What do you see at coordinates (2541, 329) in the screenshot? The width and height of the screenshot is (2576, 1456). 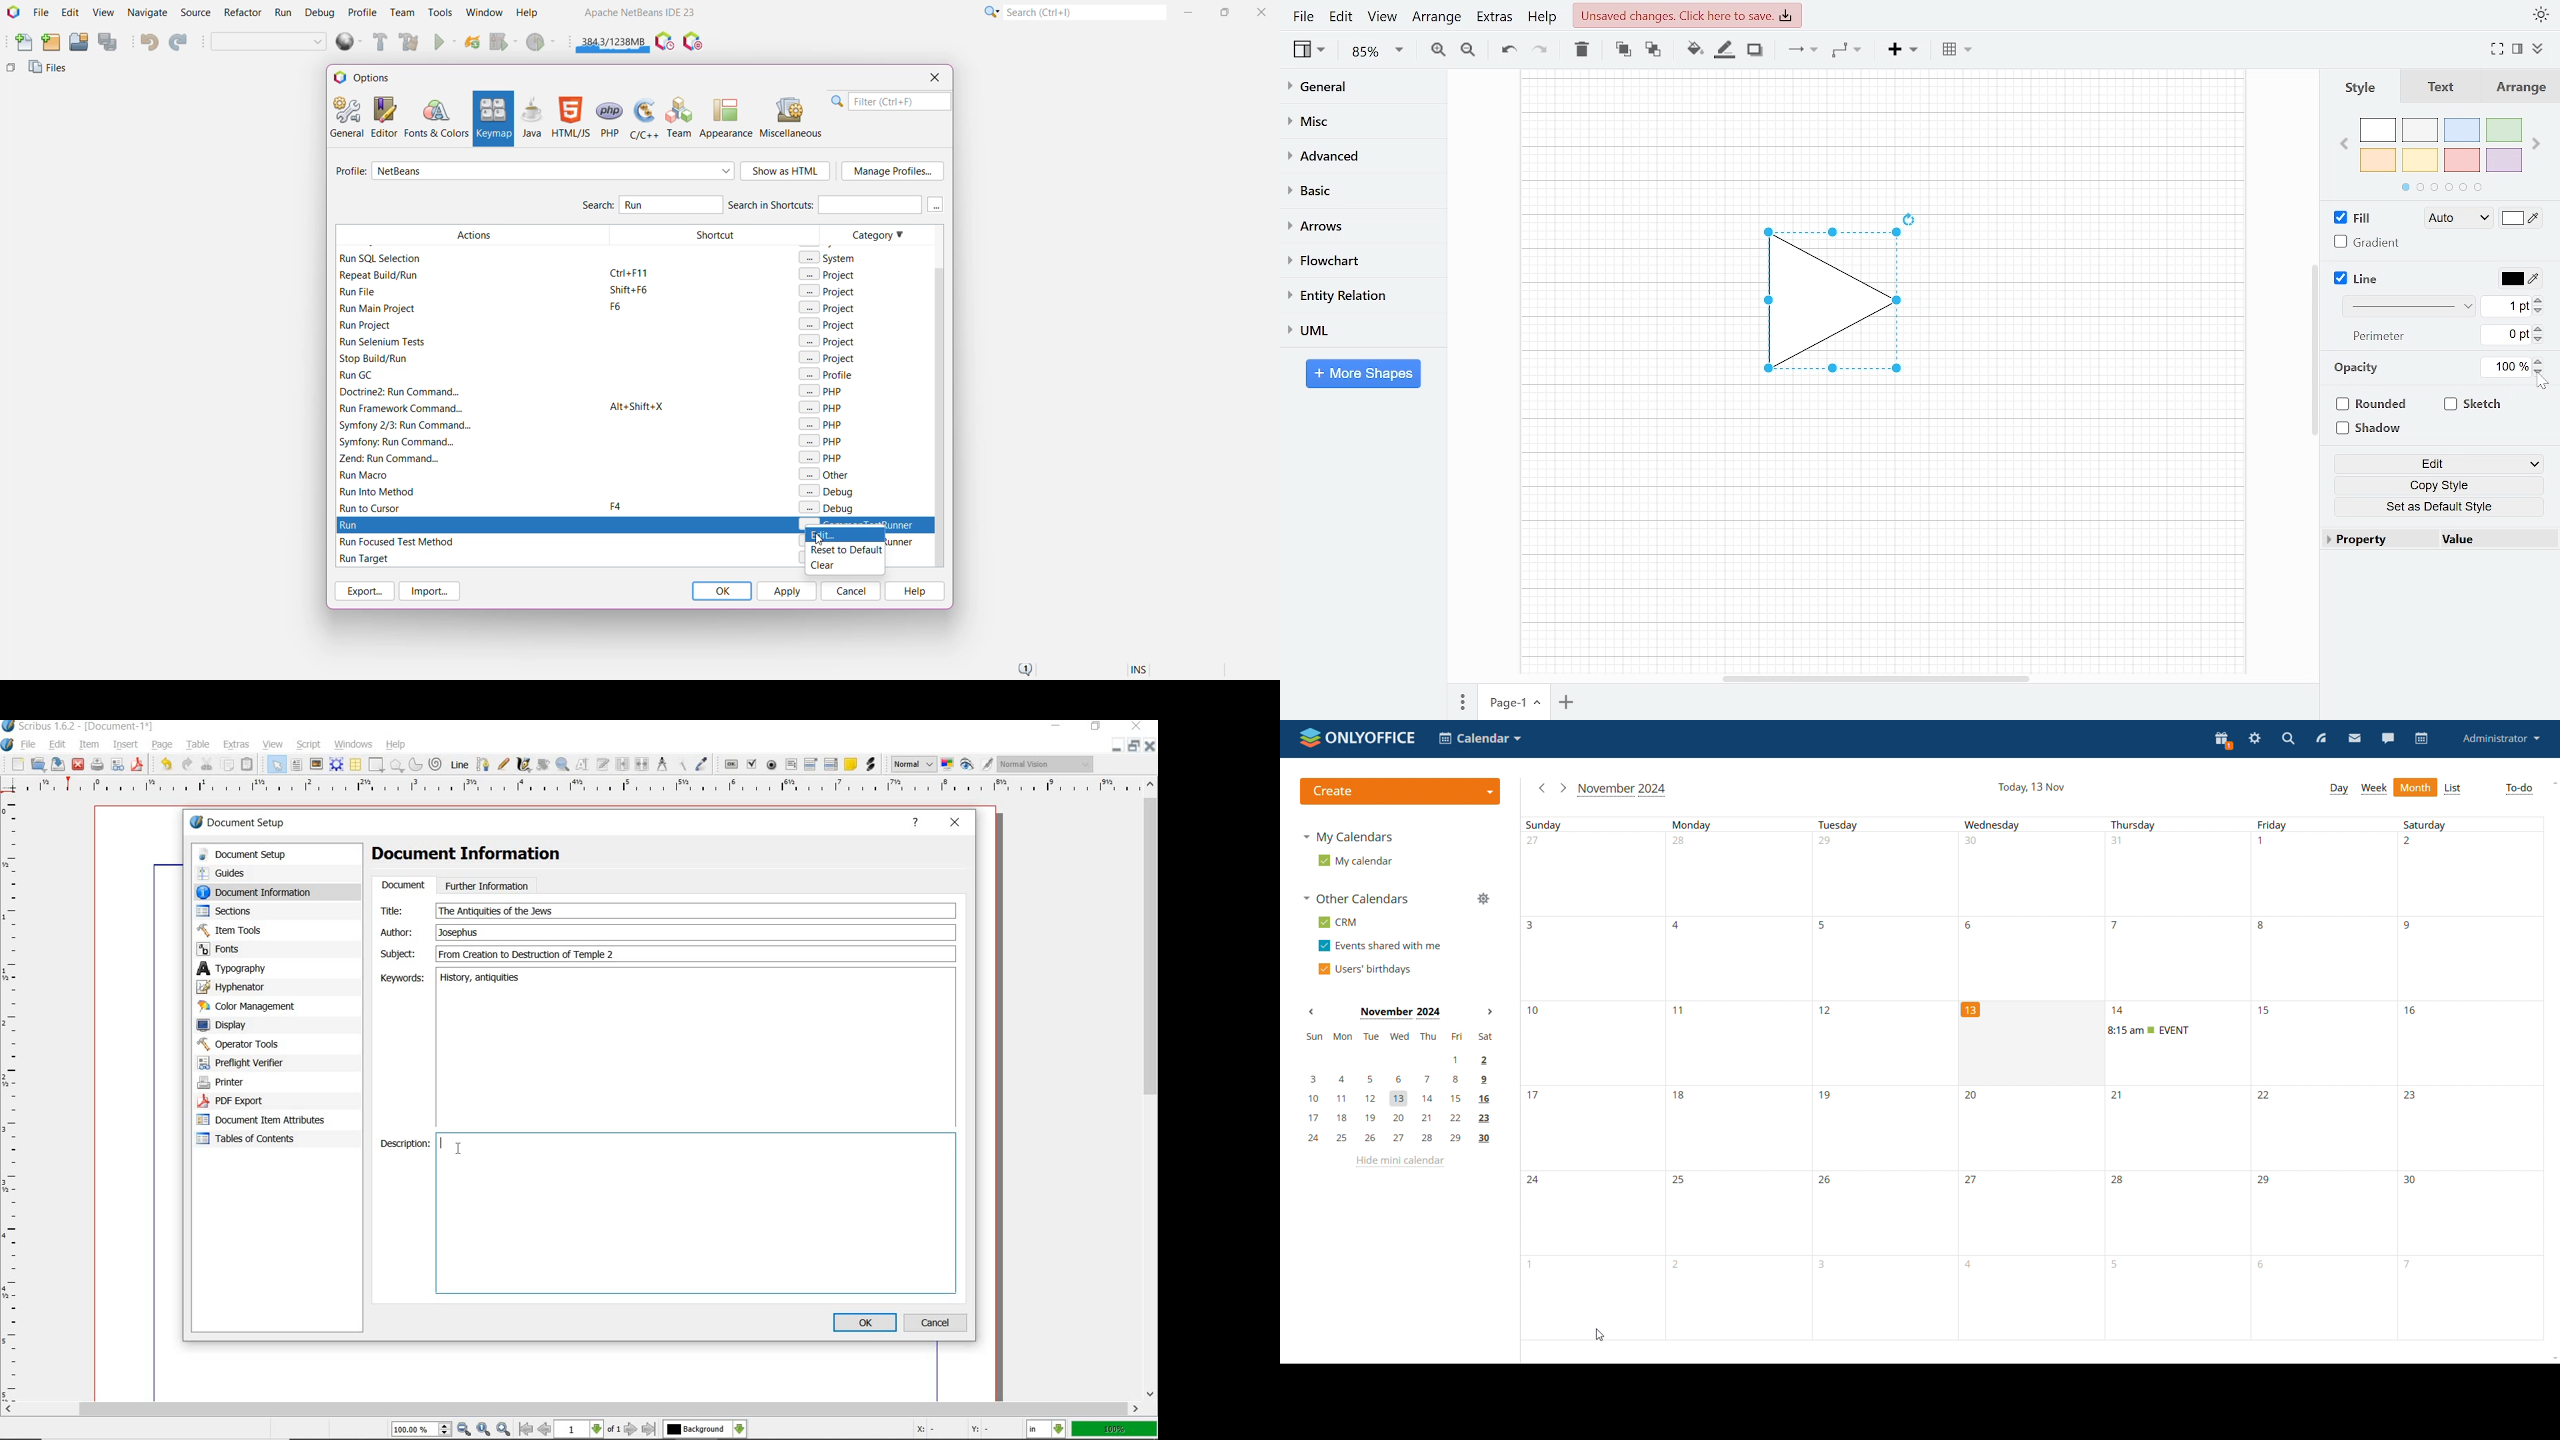 I see `Increase perimeter` at bounding box center [2541, 329].